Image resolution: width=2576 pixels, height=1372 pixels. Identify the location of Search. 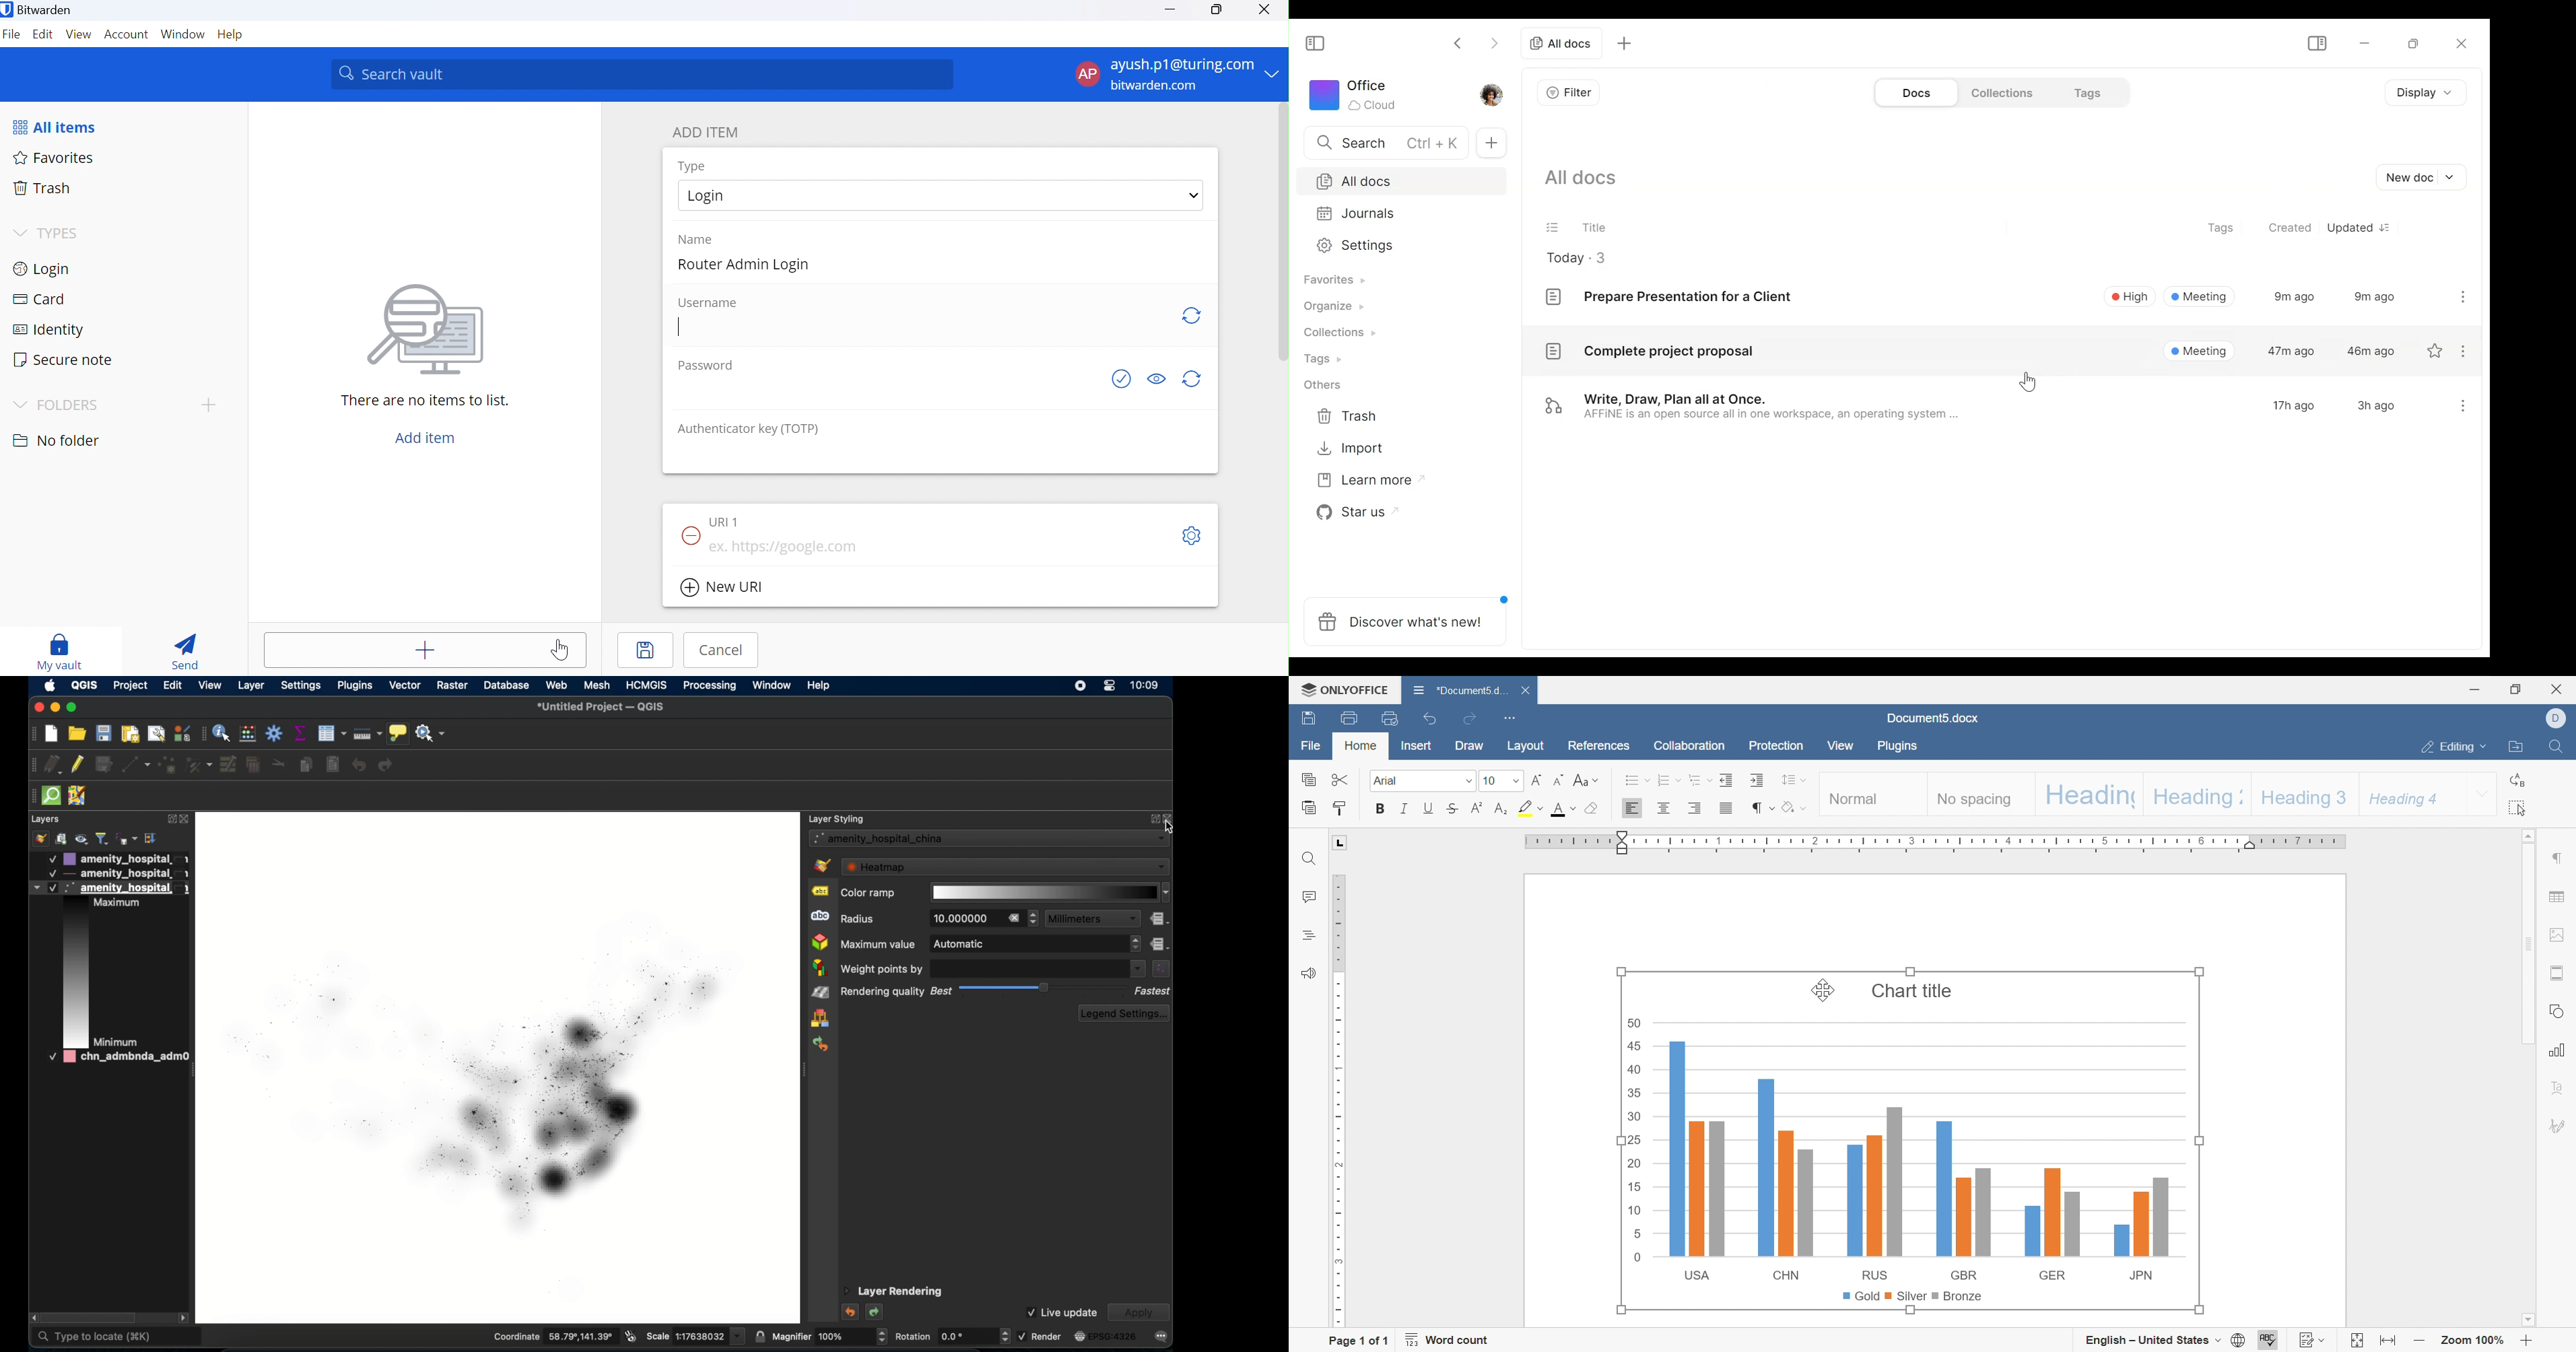
(1381, 142).